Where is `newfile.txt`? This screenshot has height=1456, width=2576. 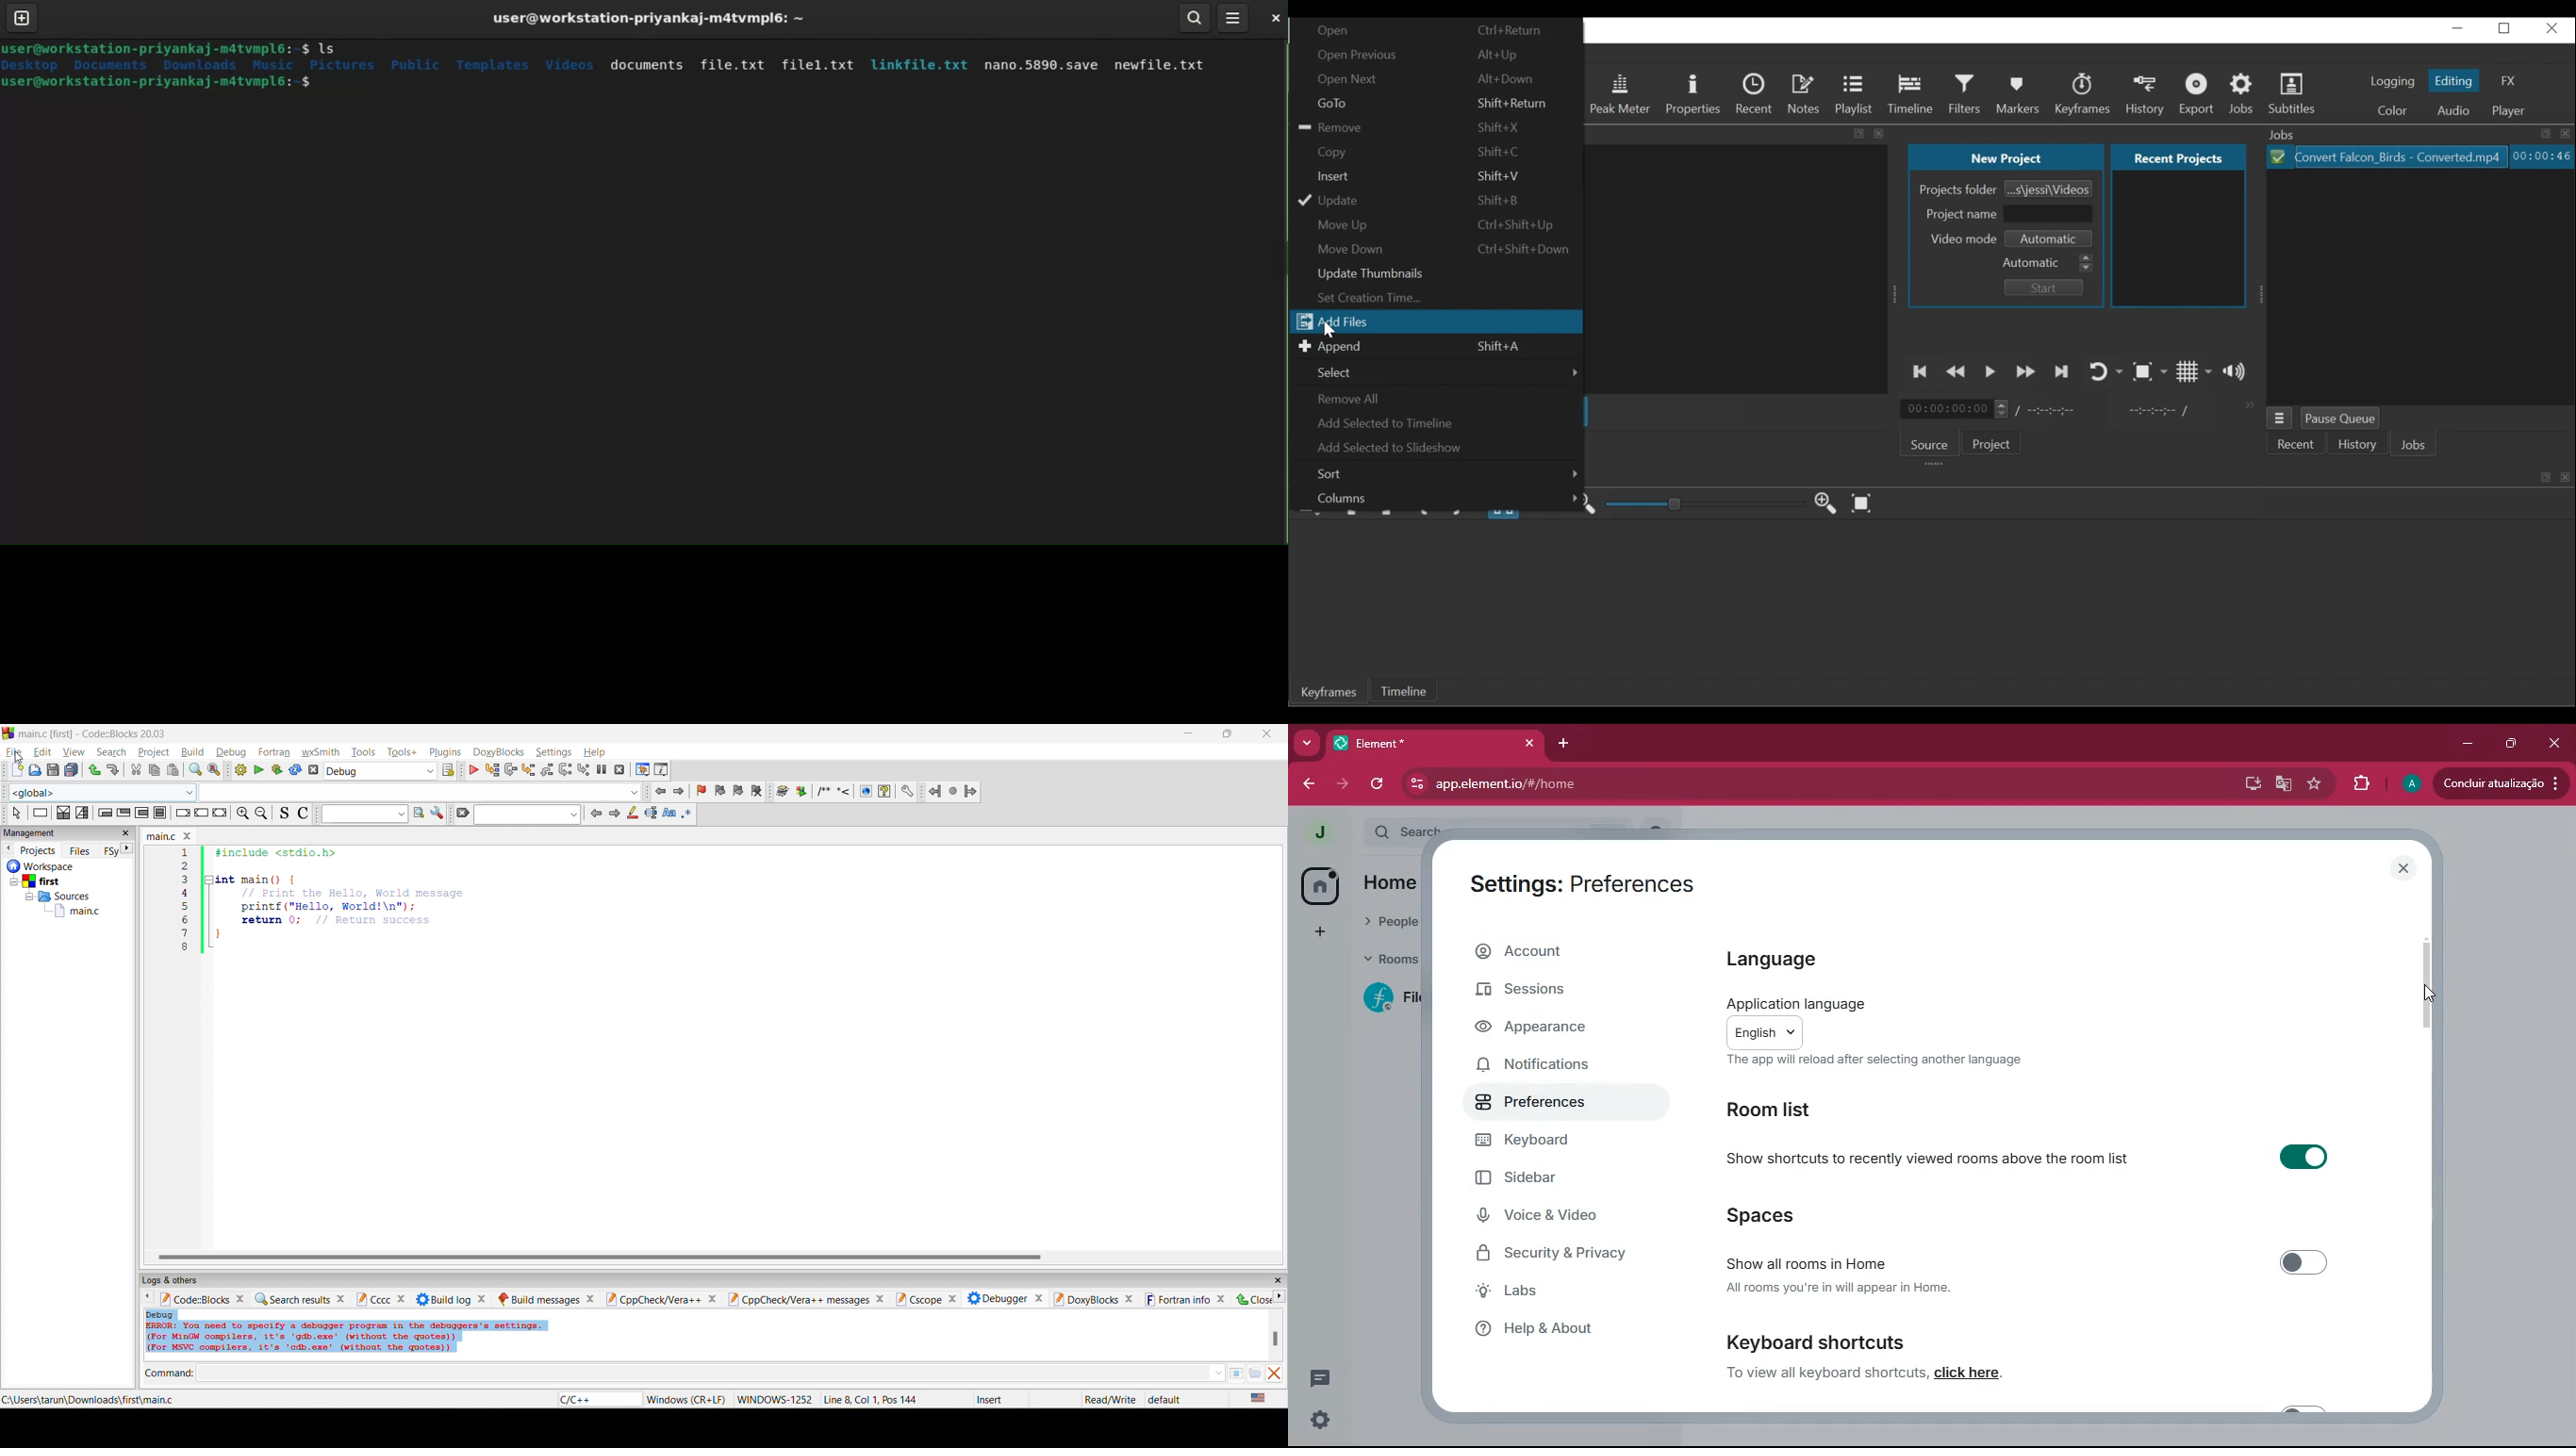
newfile.txt is located at coordinates (1163, 68).